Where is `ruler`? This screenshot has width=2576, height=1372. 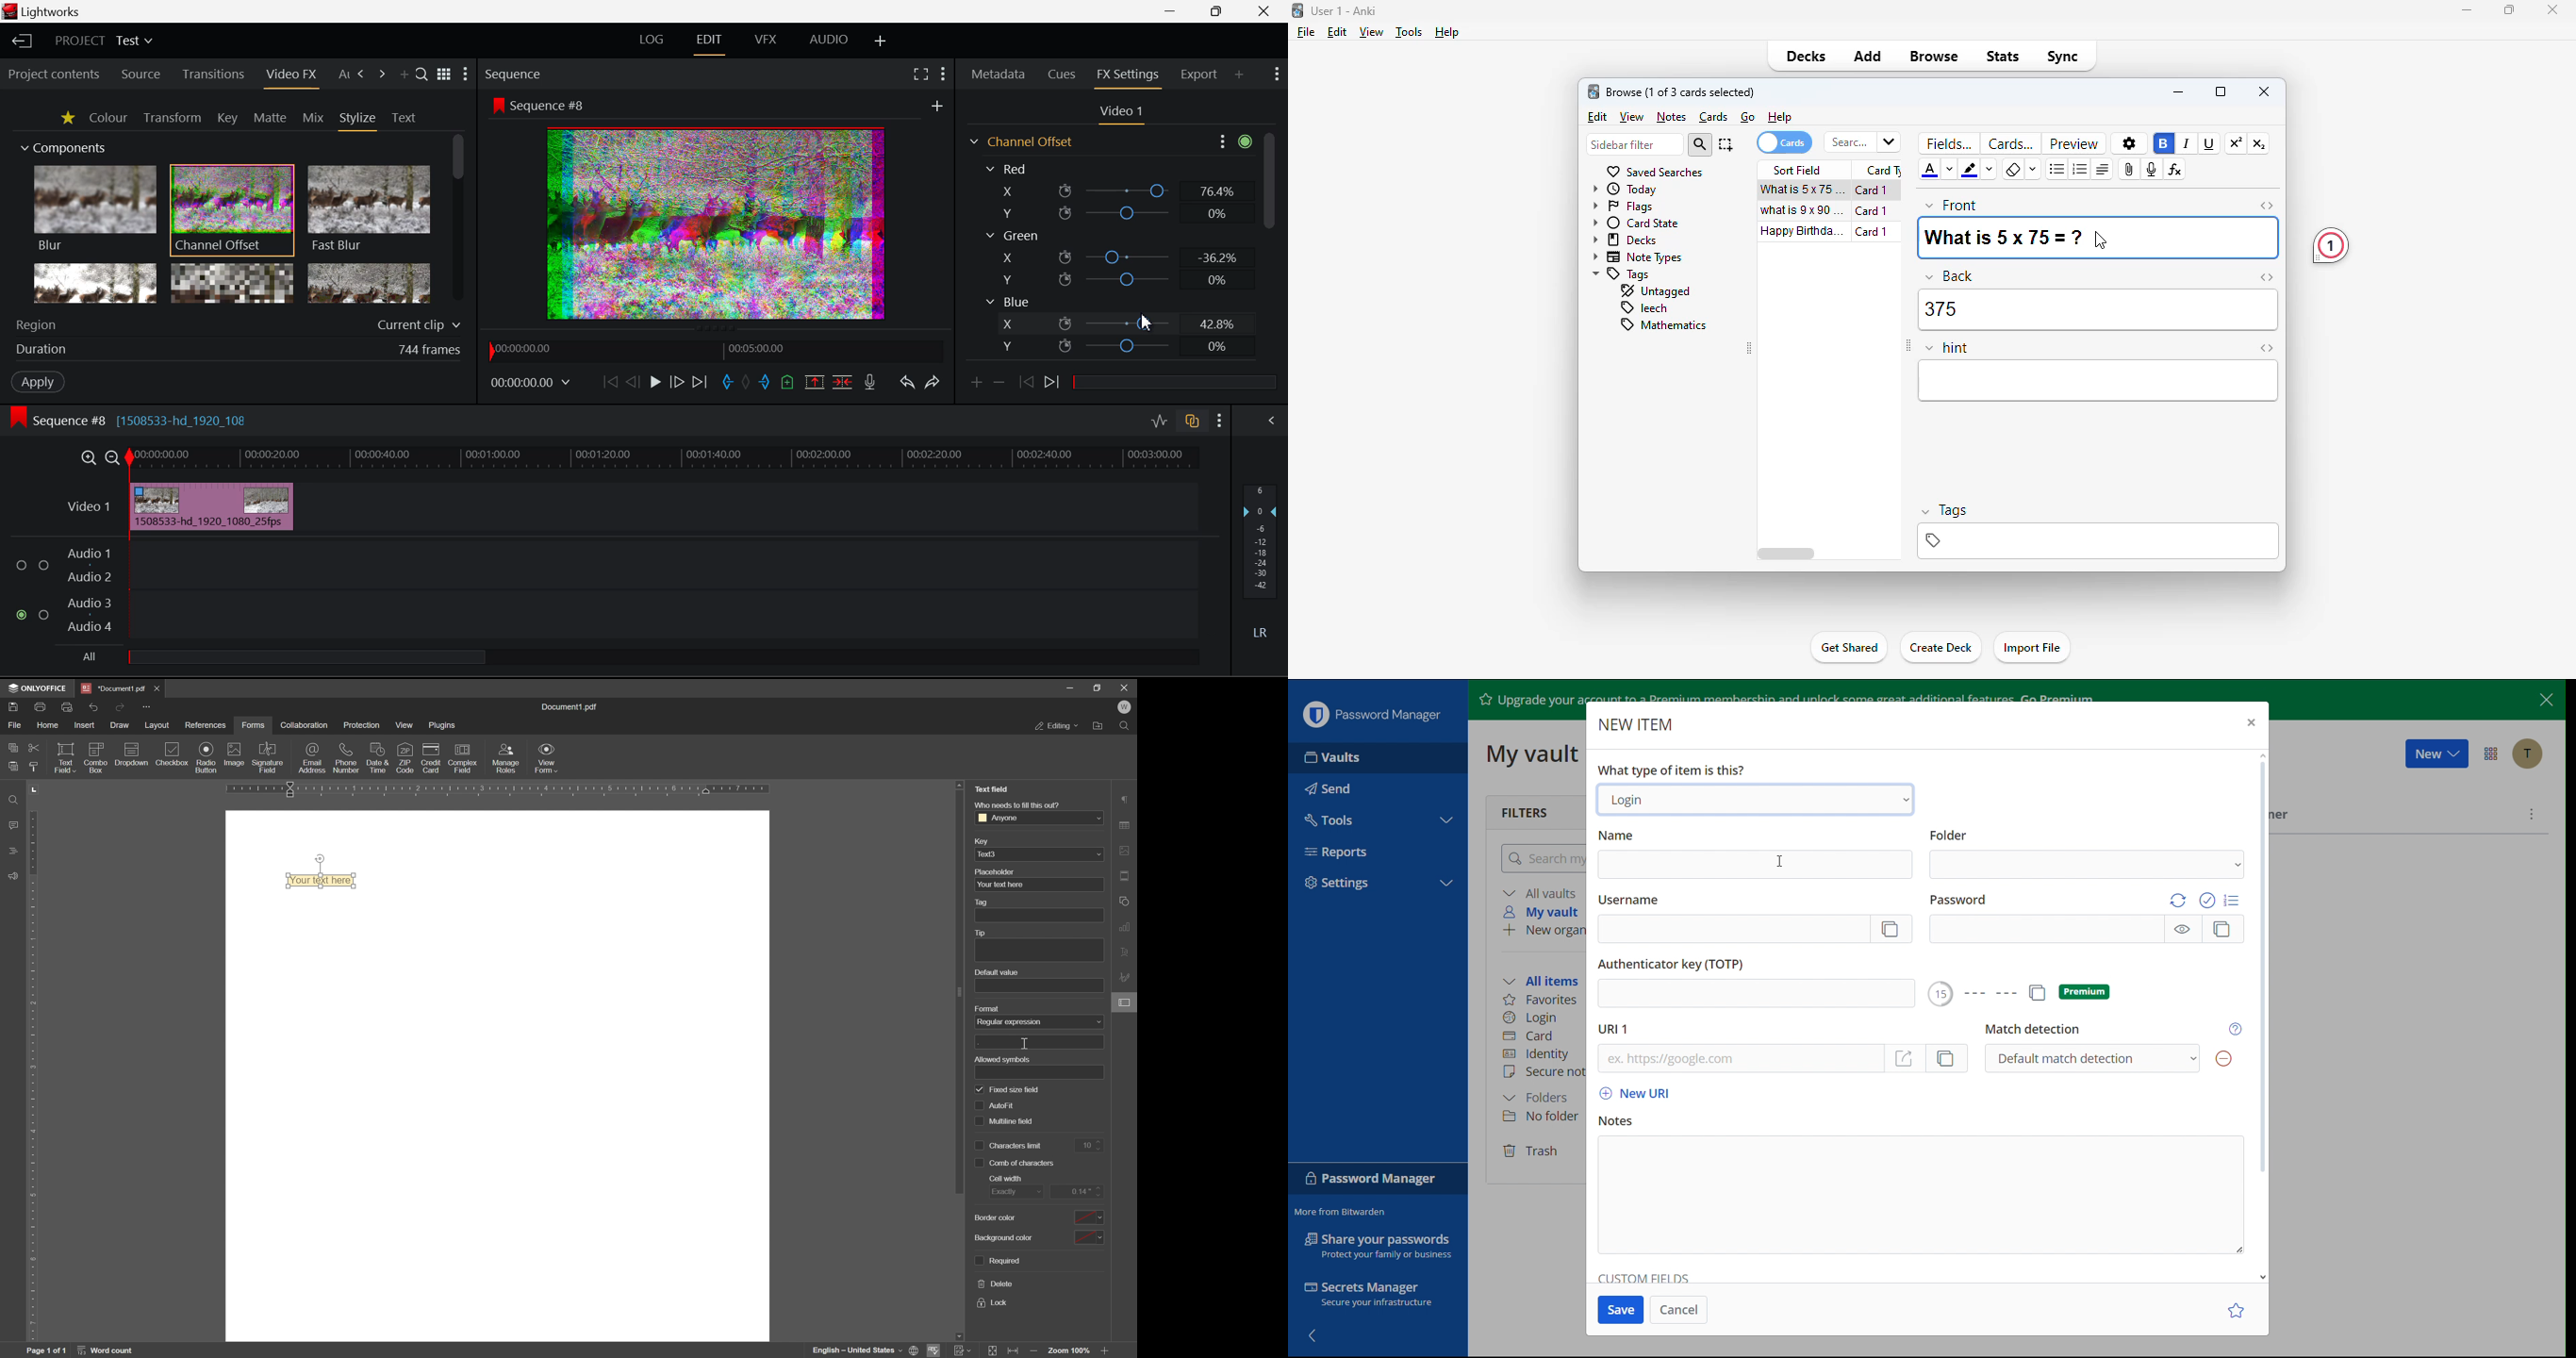
ruler is located at coordinates (532, 791).